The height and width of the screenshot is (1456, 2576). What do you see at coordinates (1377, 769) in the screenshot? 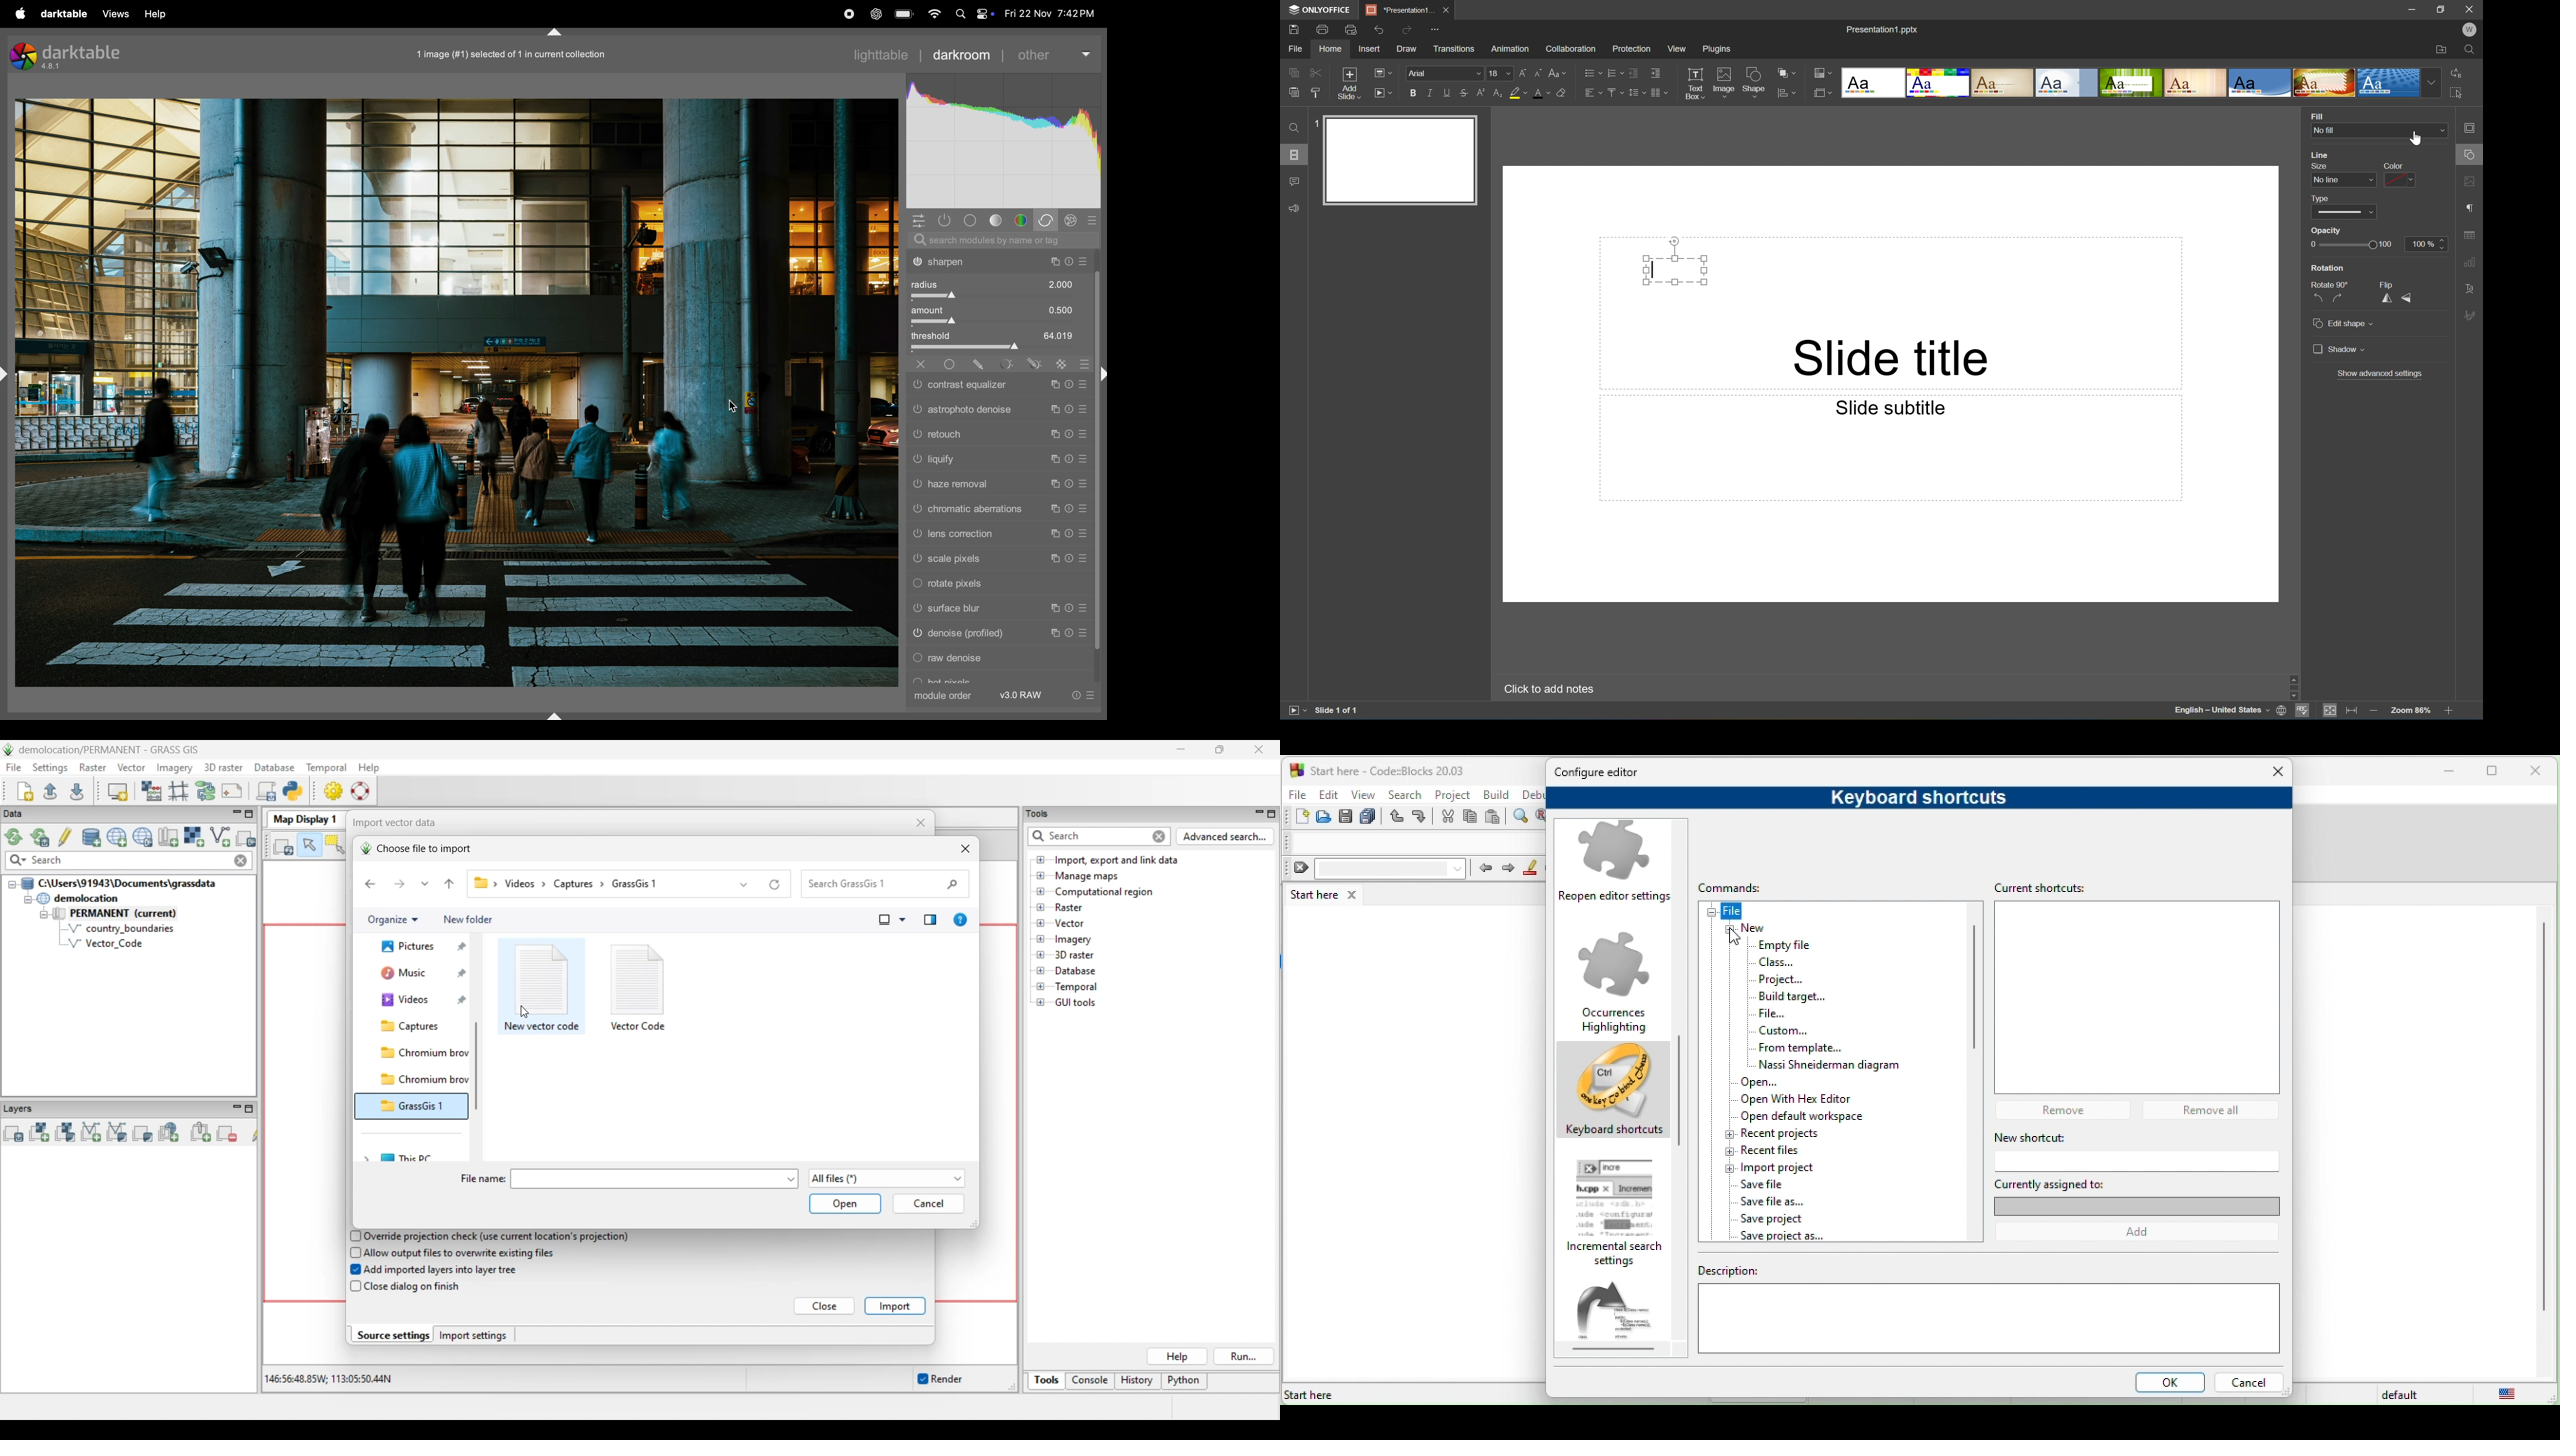
I see `start here-code blocks-20.03` at bounding box center [1377, 769].